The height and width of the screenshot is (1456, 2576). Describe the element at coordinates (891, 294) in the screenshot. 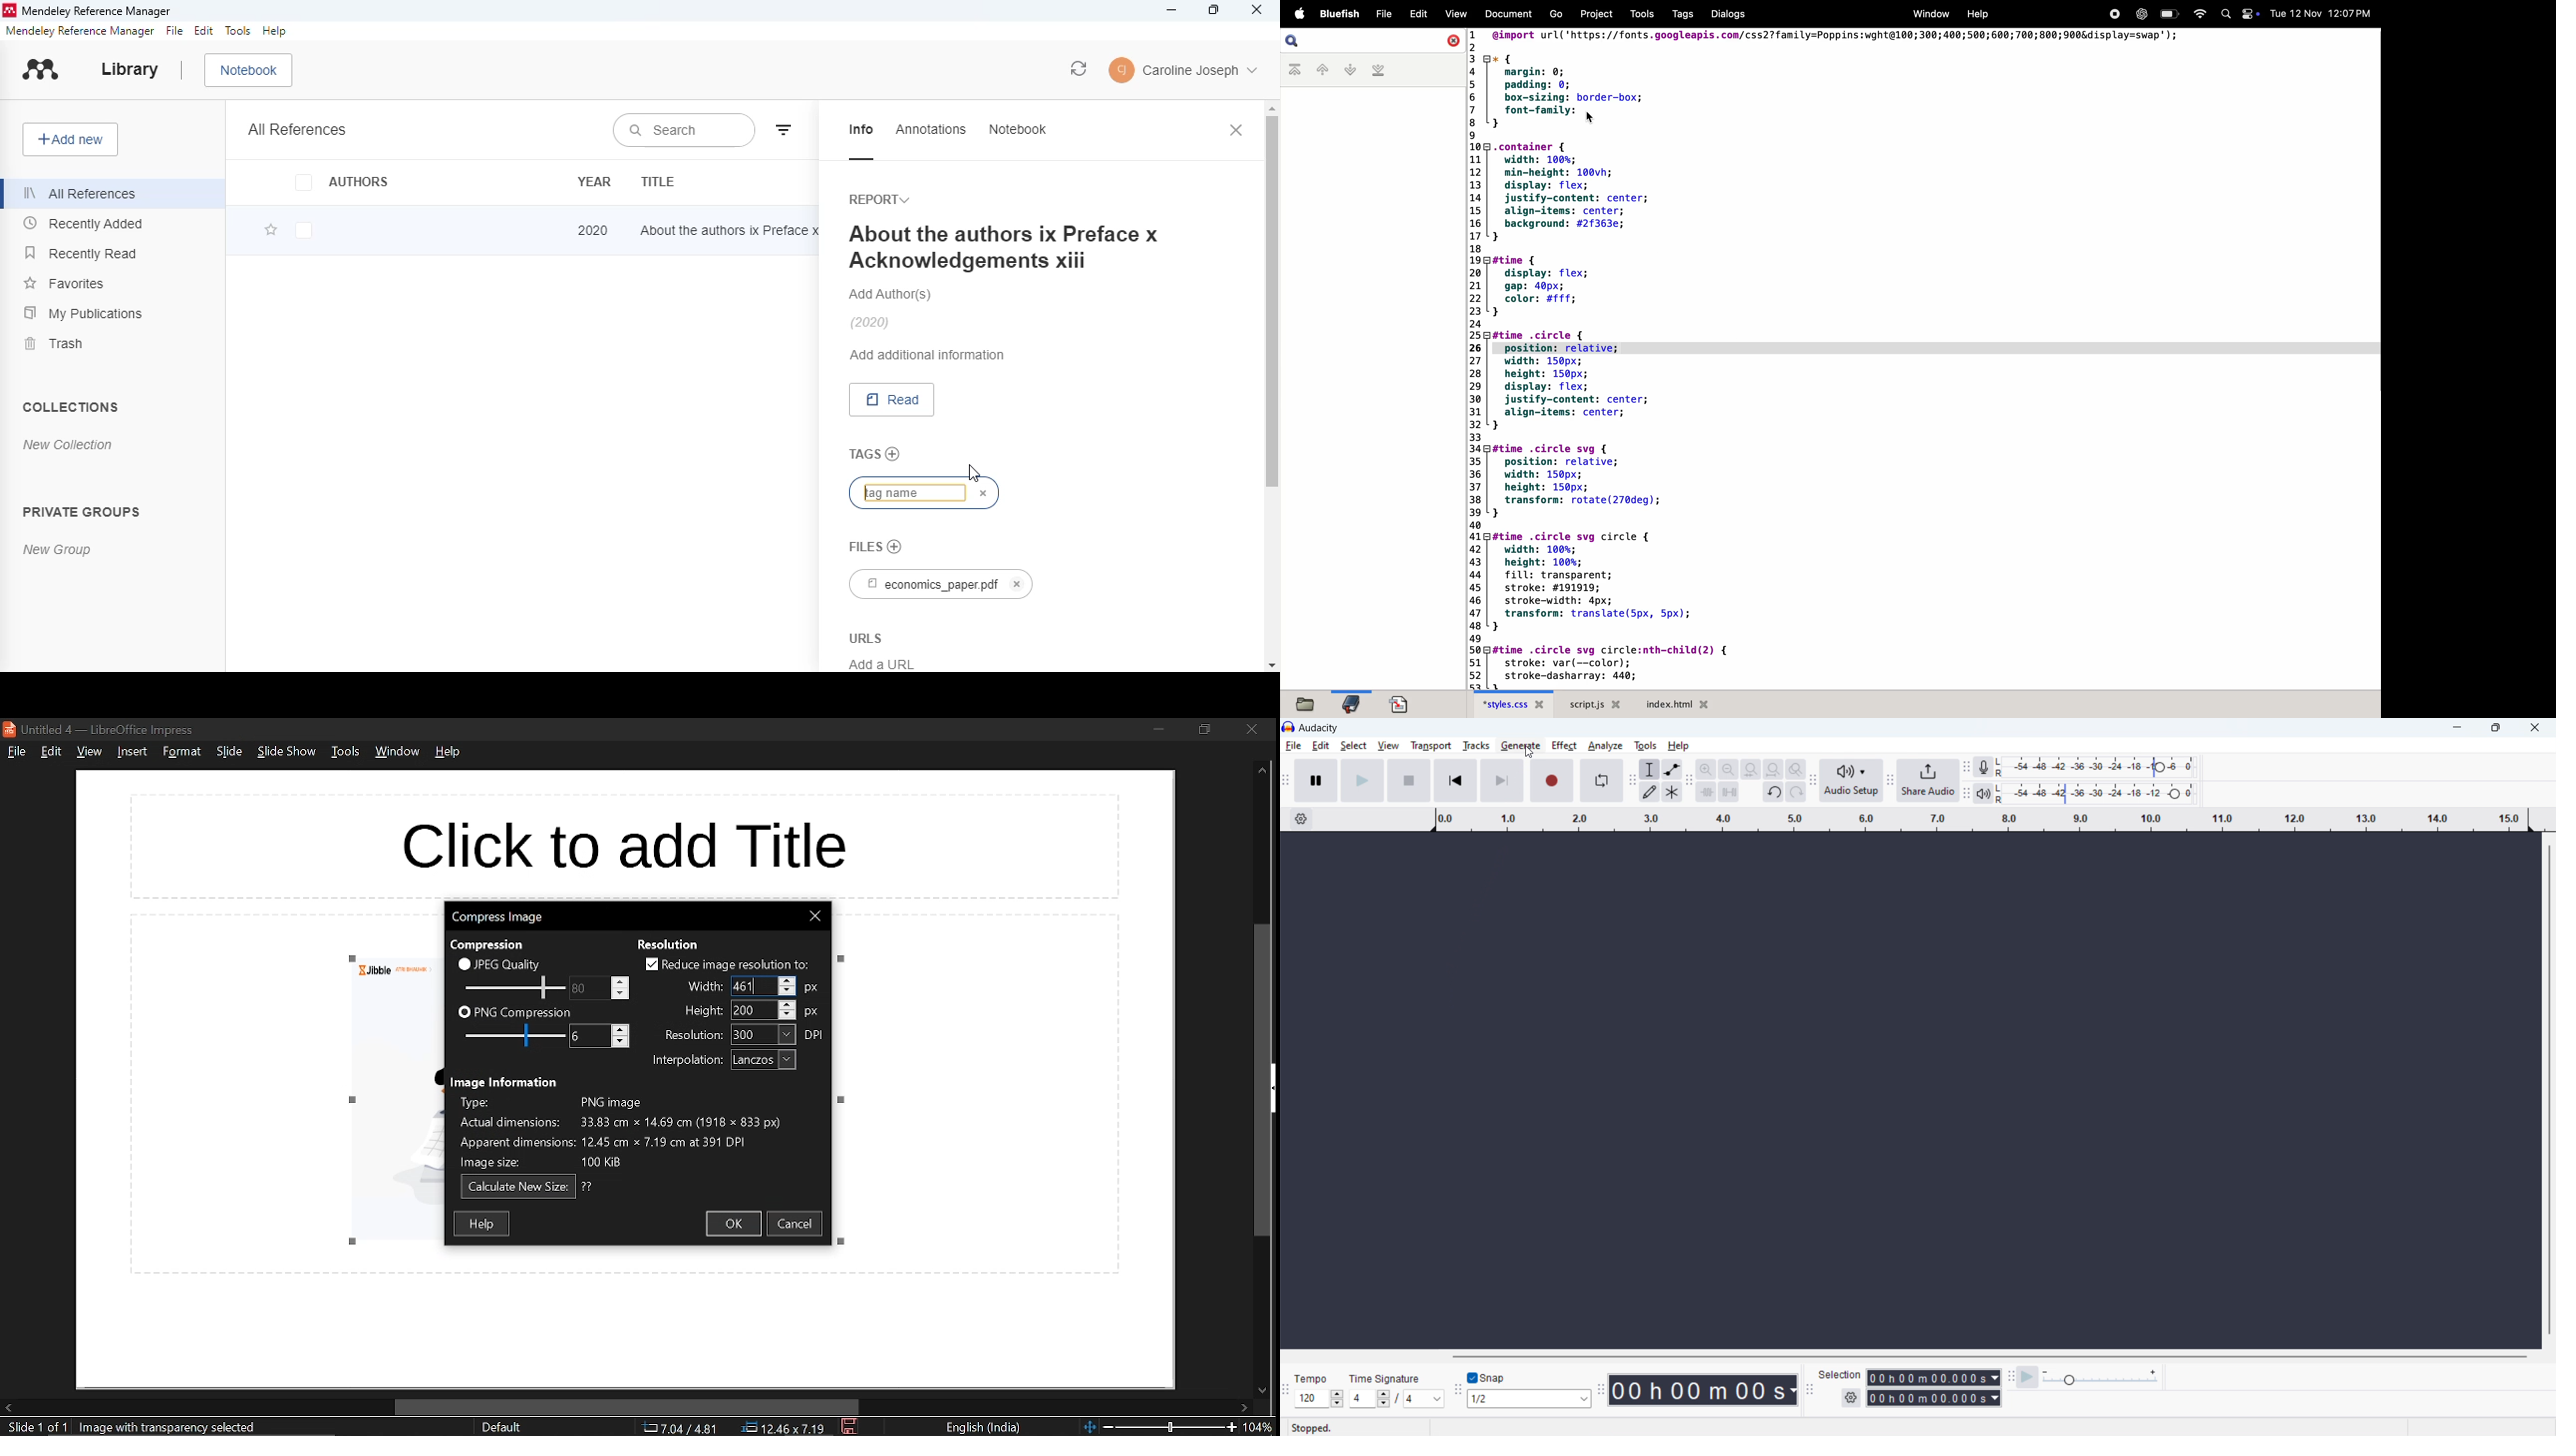

I see `add authors` at that location.